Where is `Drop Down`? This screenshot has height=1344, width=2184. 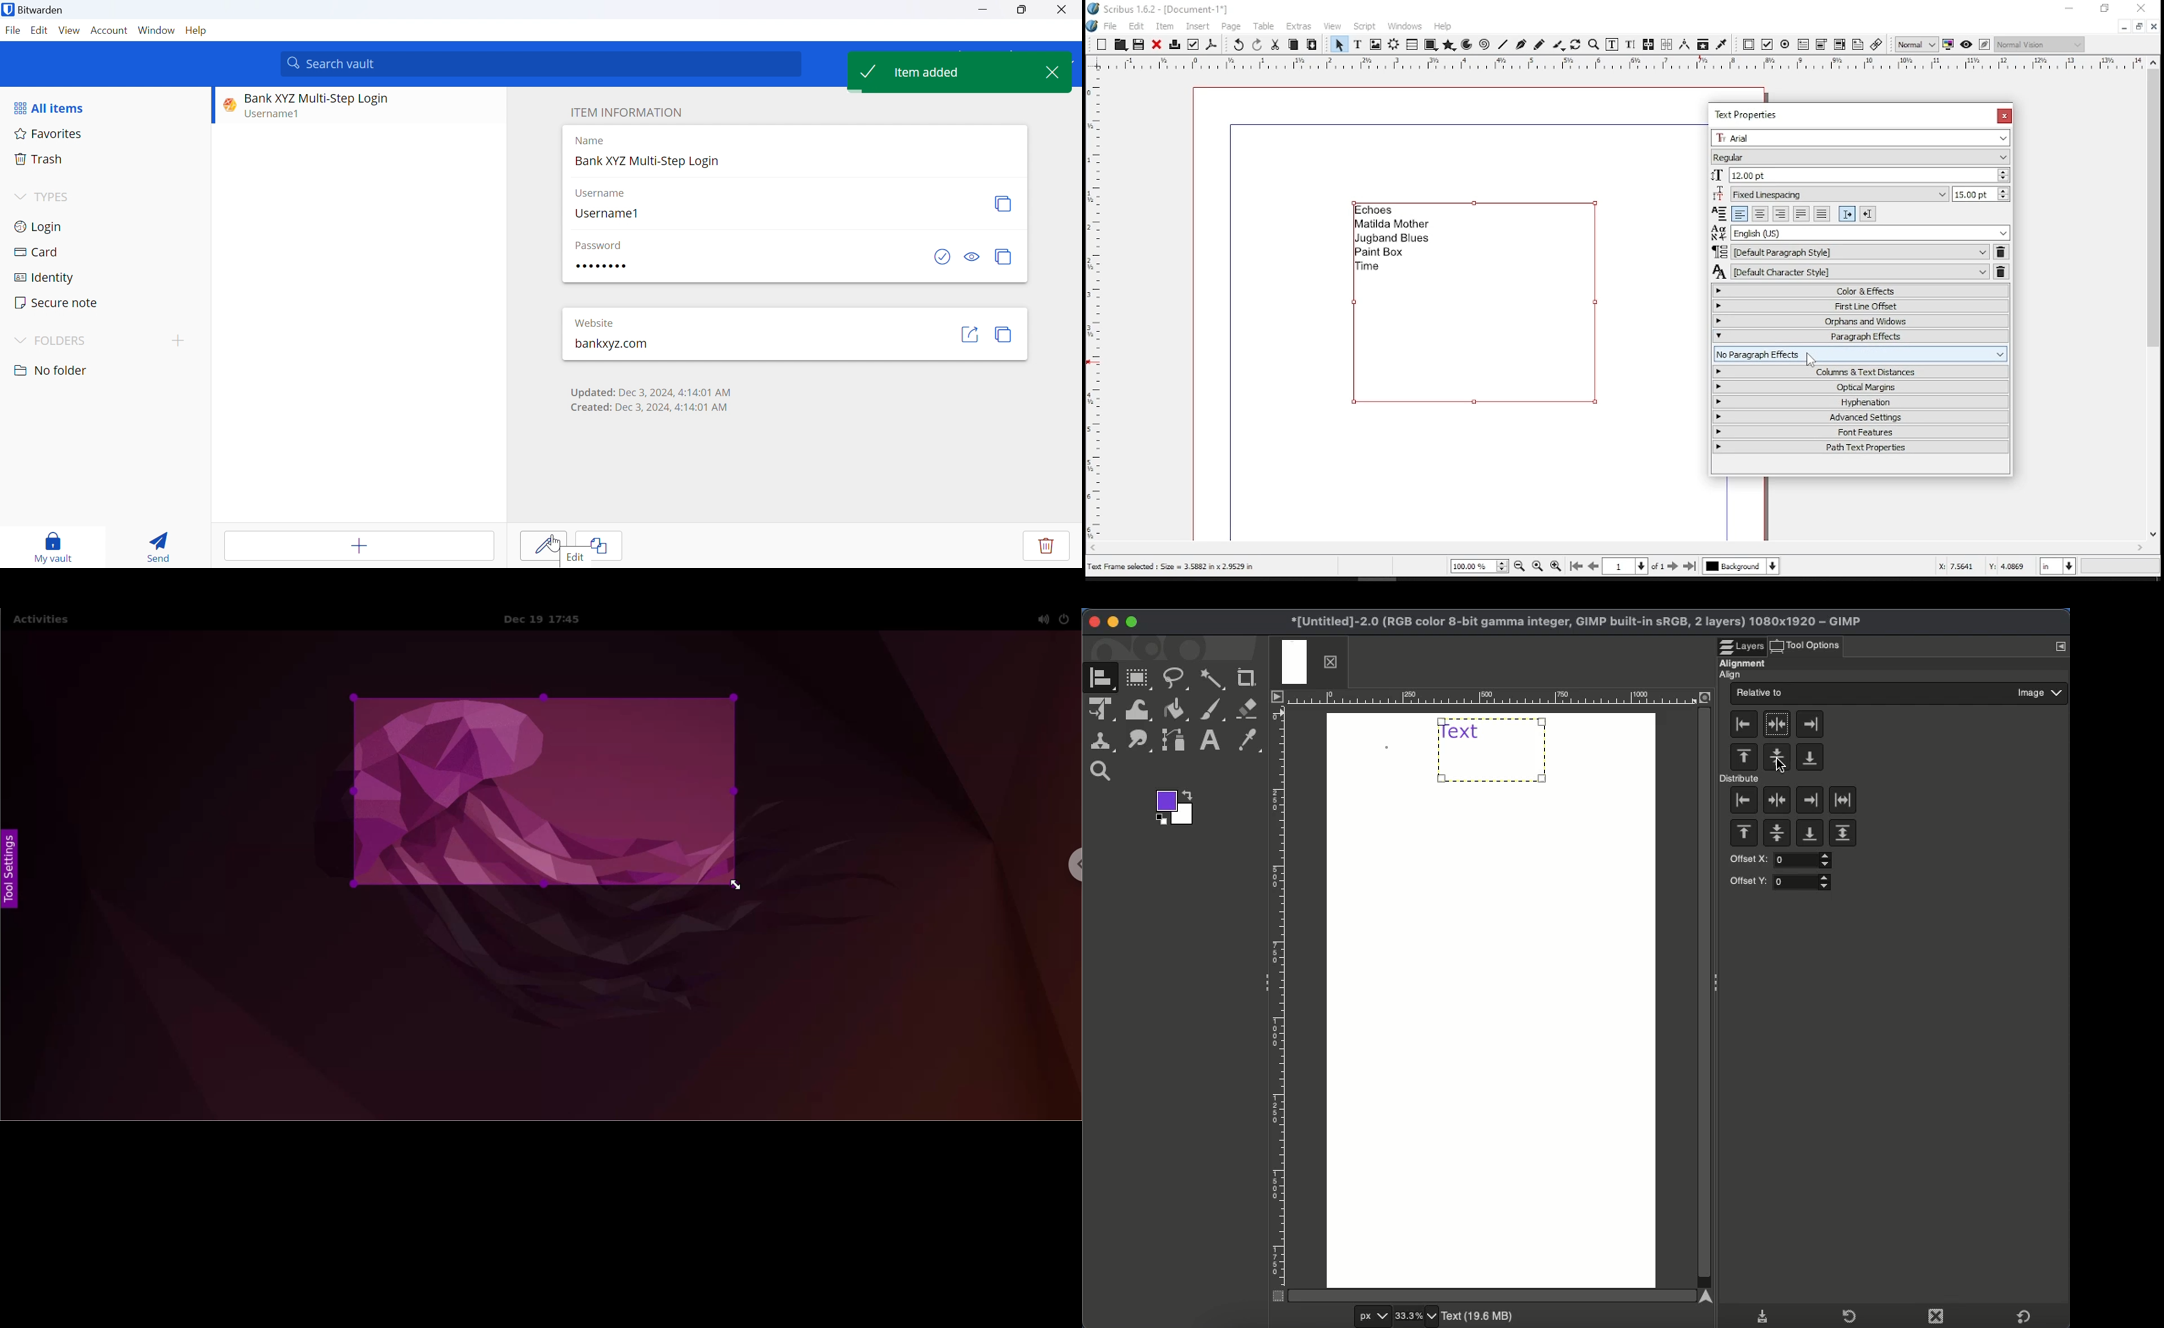 Drop Down is located at coordinates (19, 195).